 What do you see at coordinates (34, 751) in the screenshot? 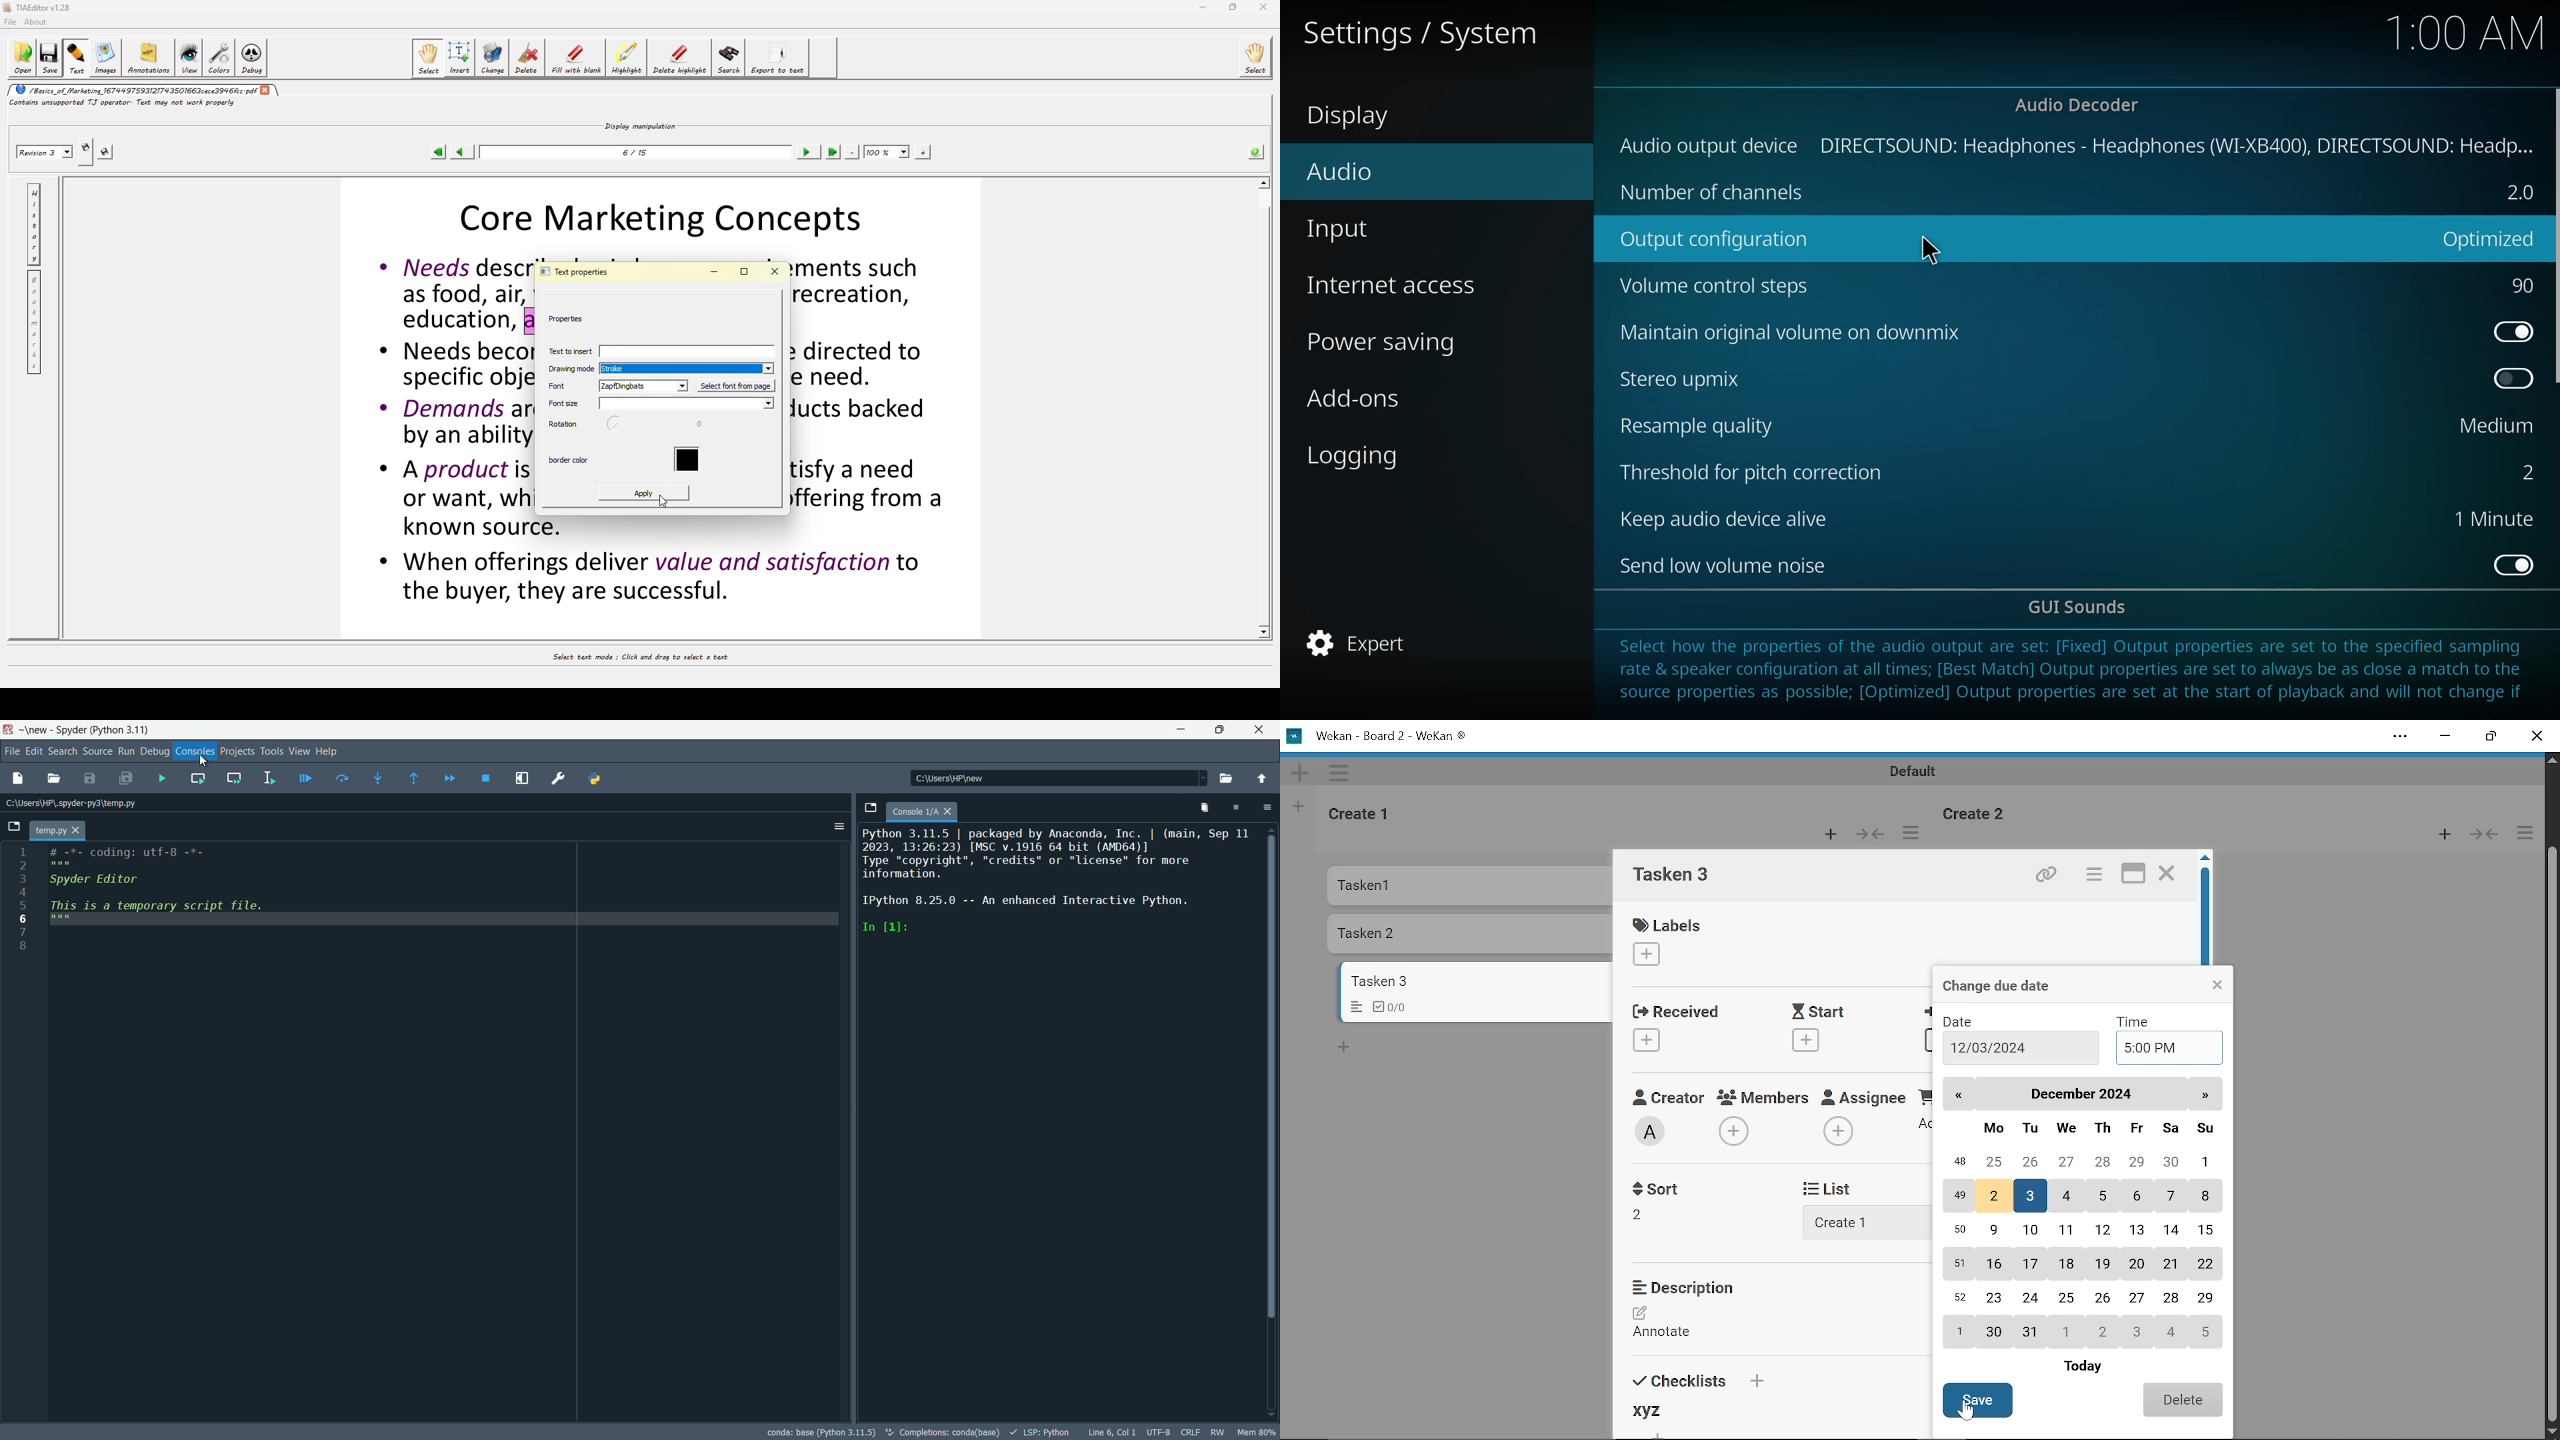
I see `edit menu` at bounding box center [34, 751].